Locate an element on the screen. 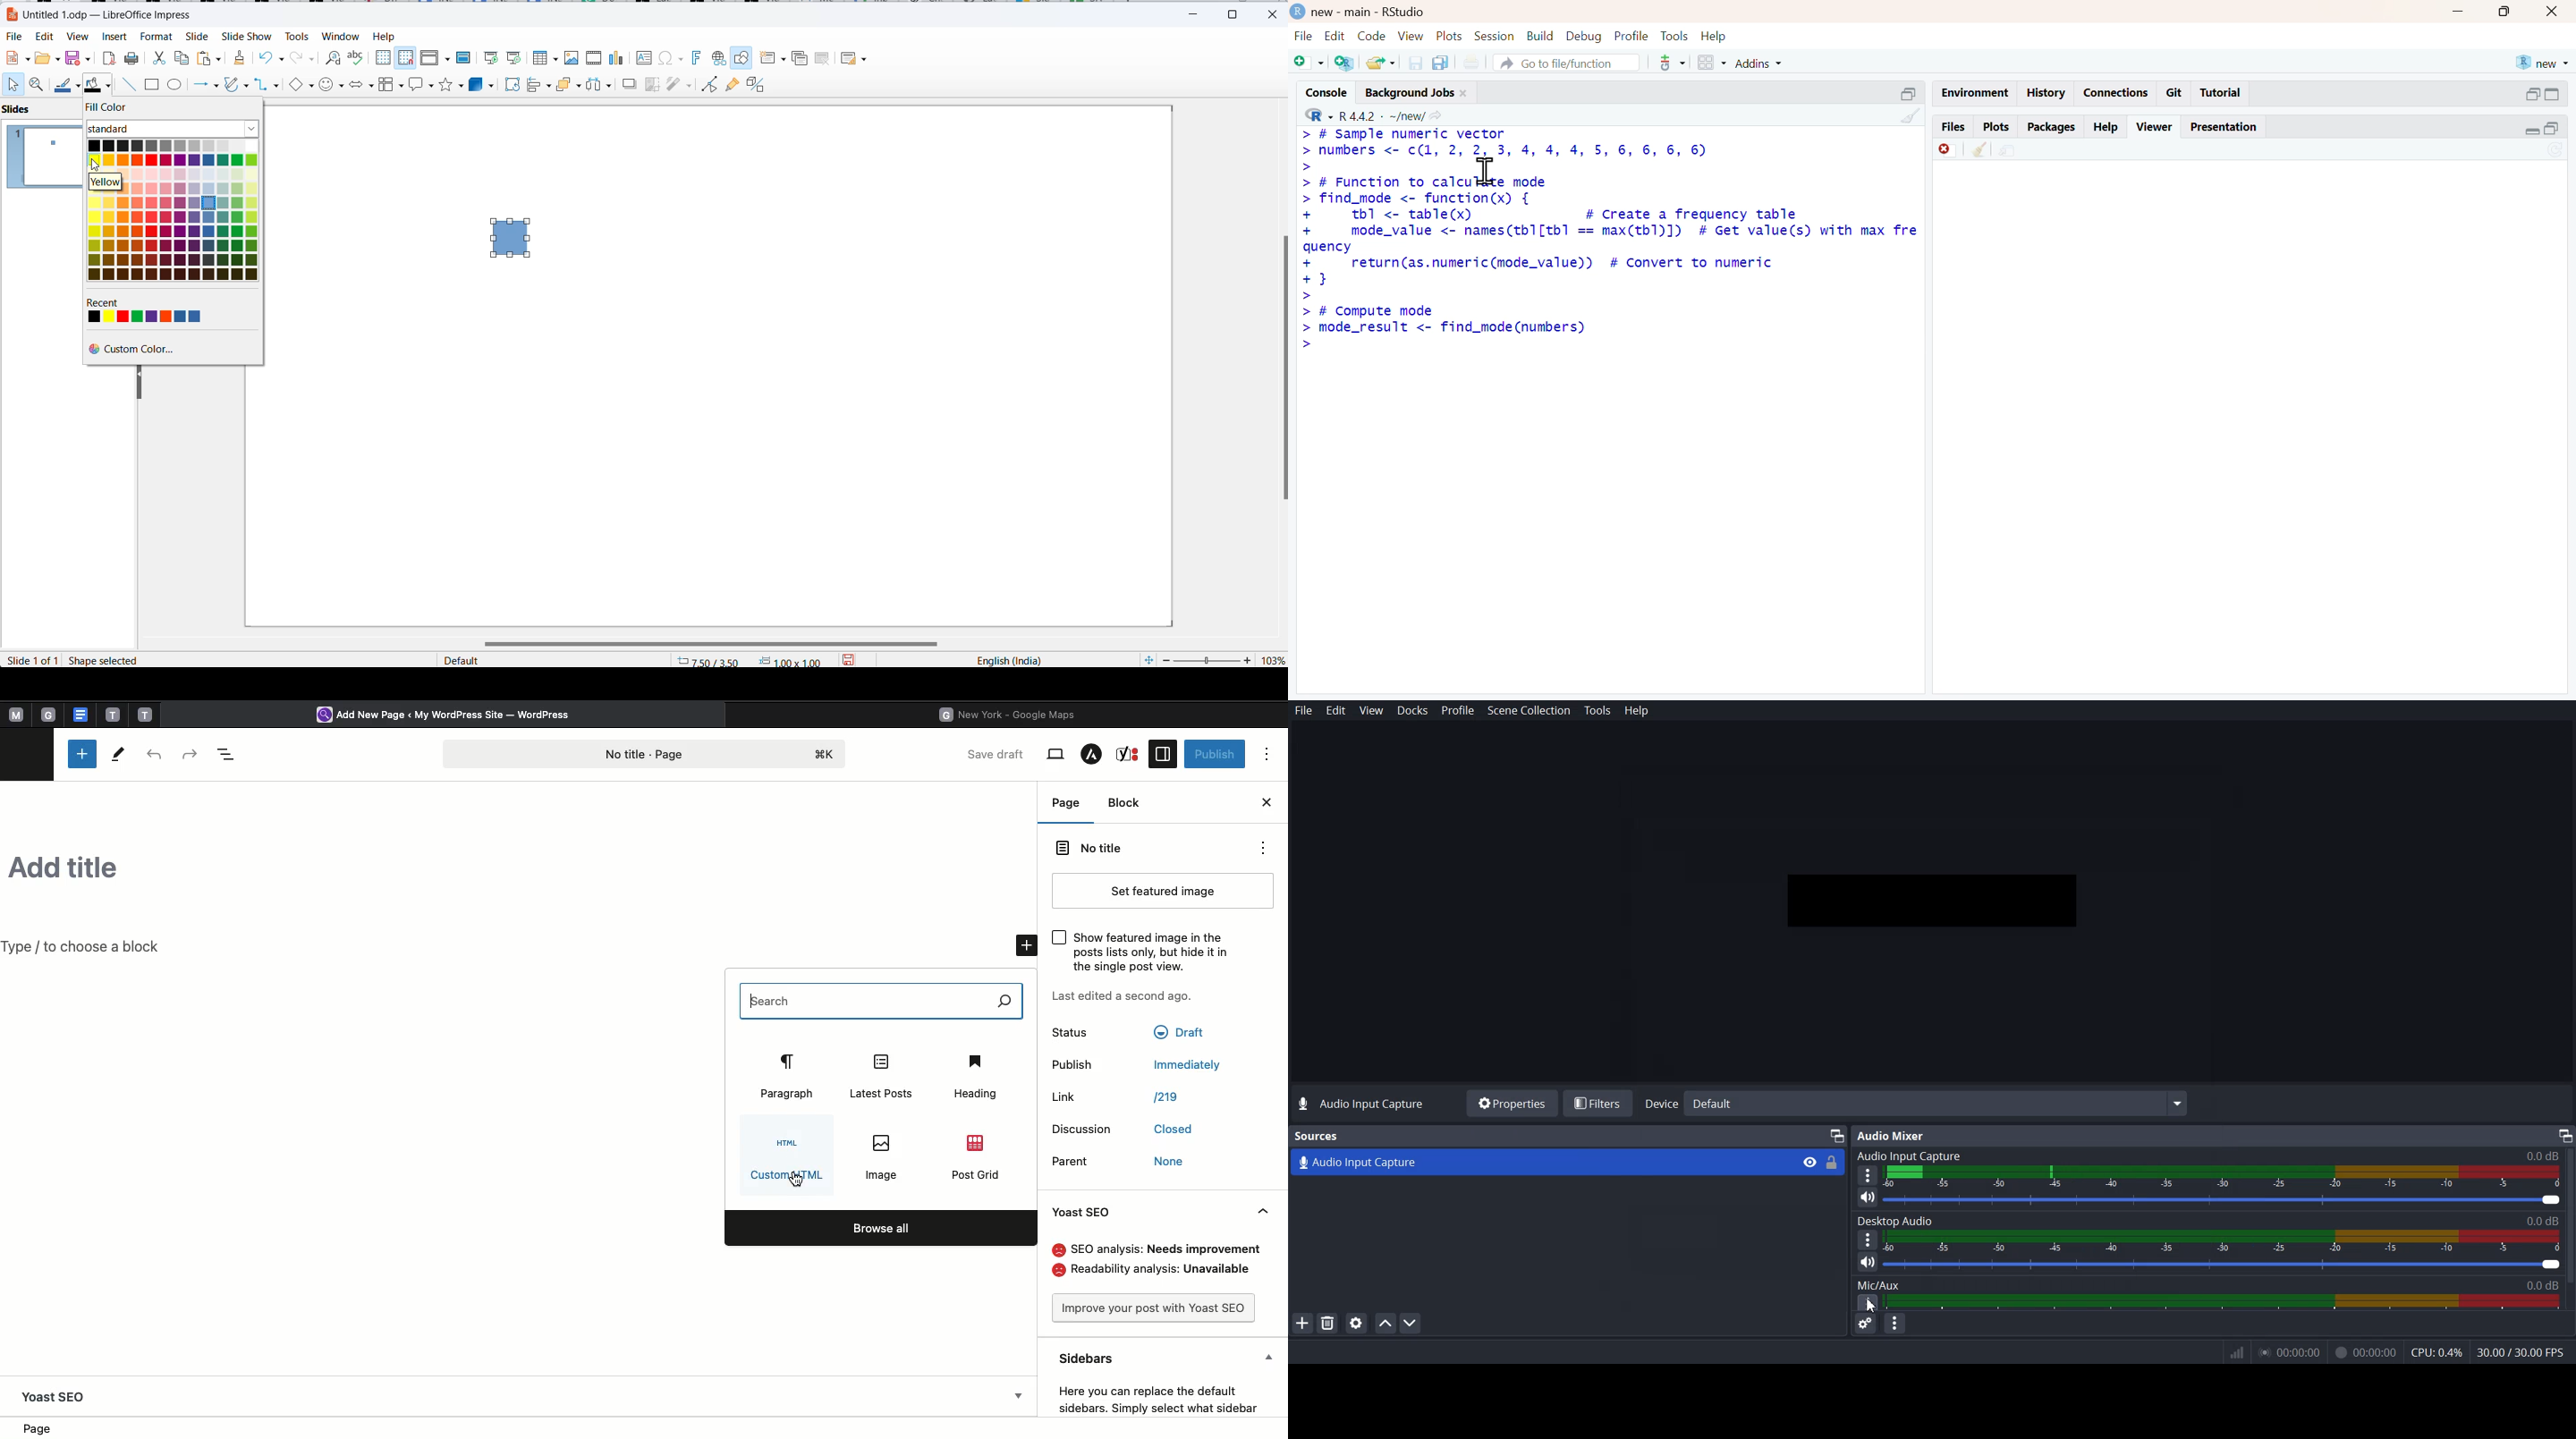 The width and height of the screenshot is (2576, 1456). Remove Selected Source is located at coordinates (1328, 1323).